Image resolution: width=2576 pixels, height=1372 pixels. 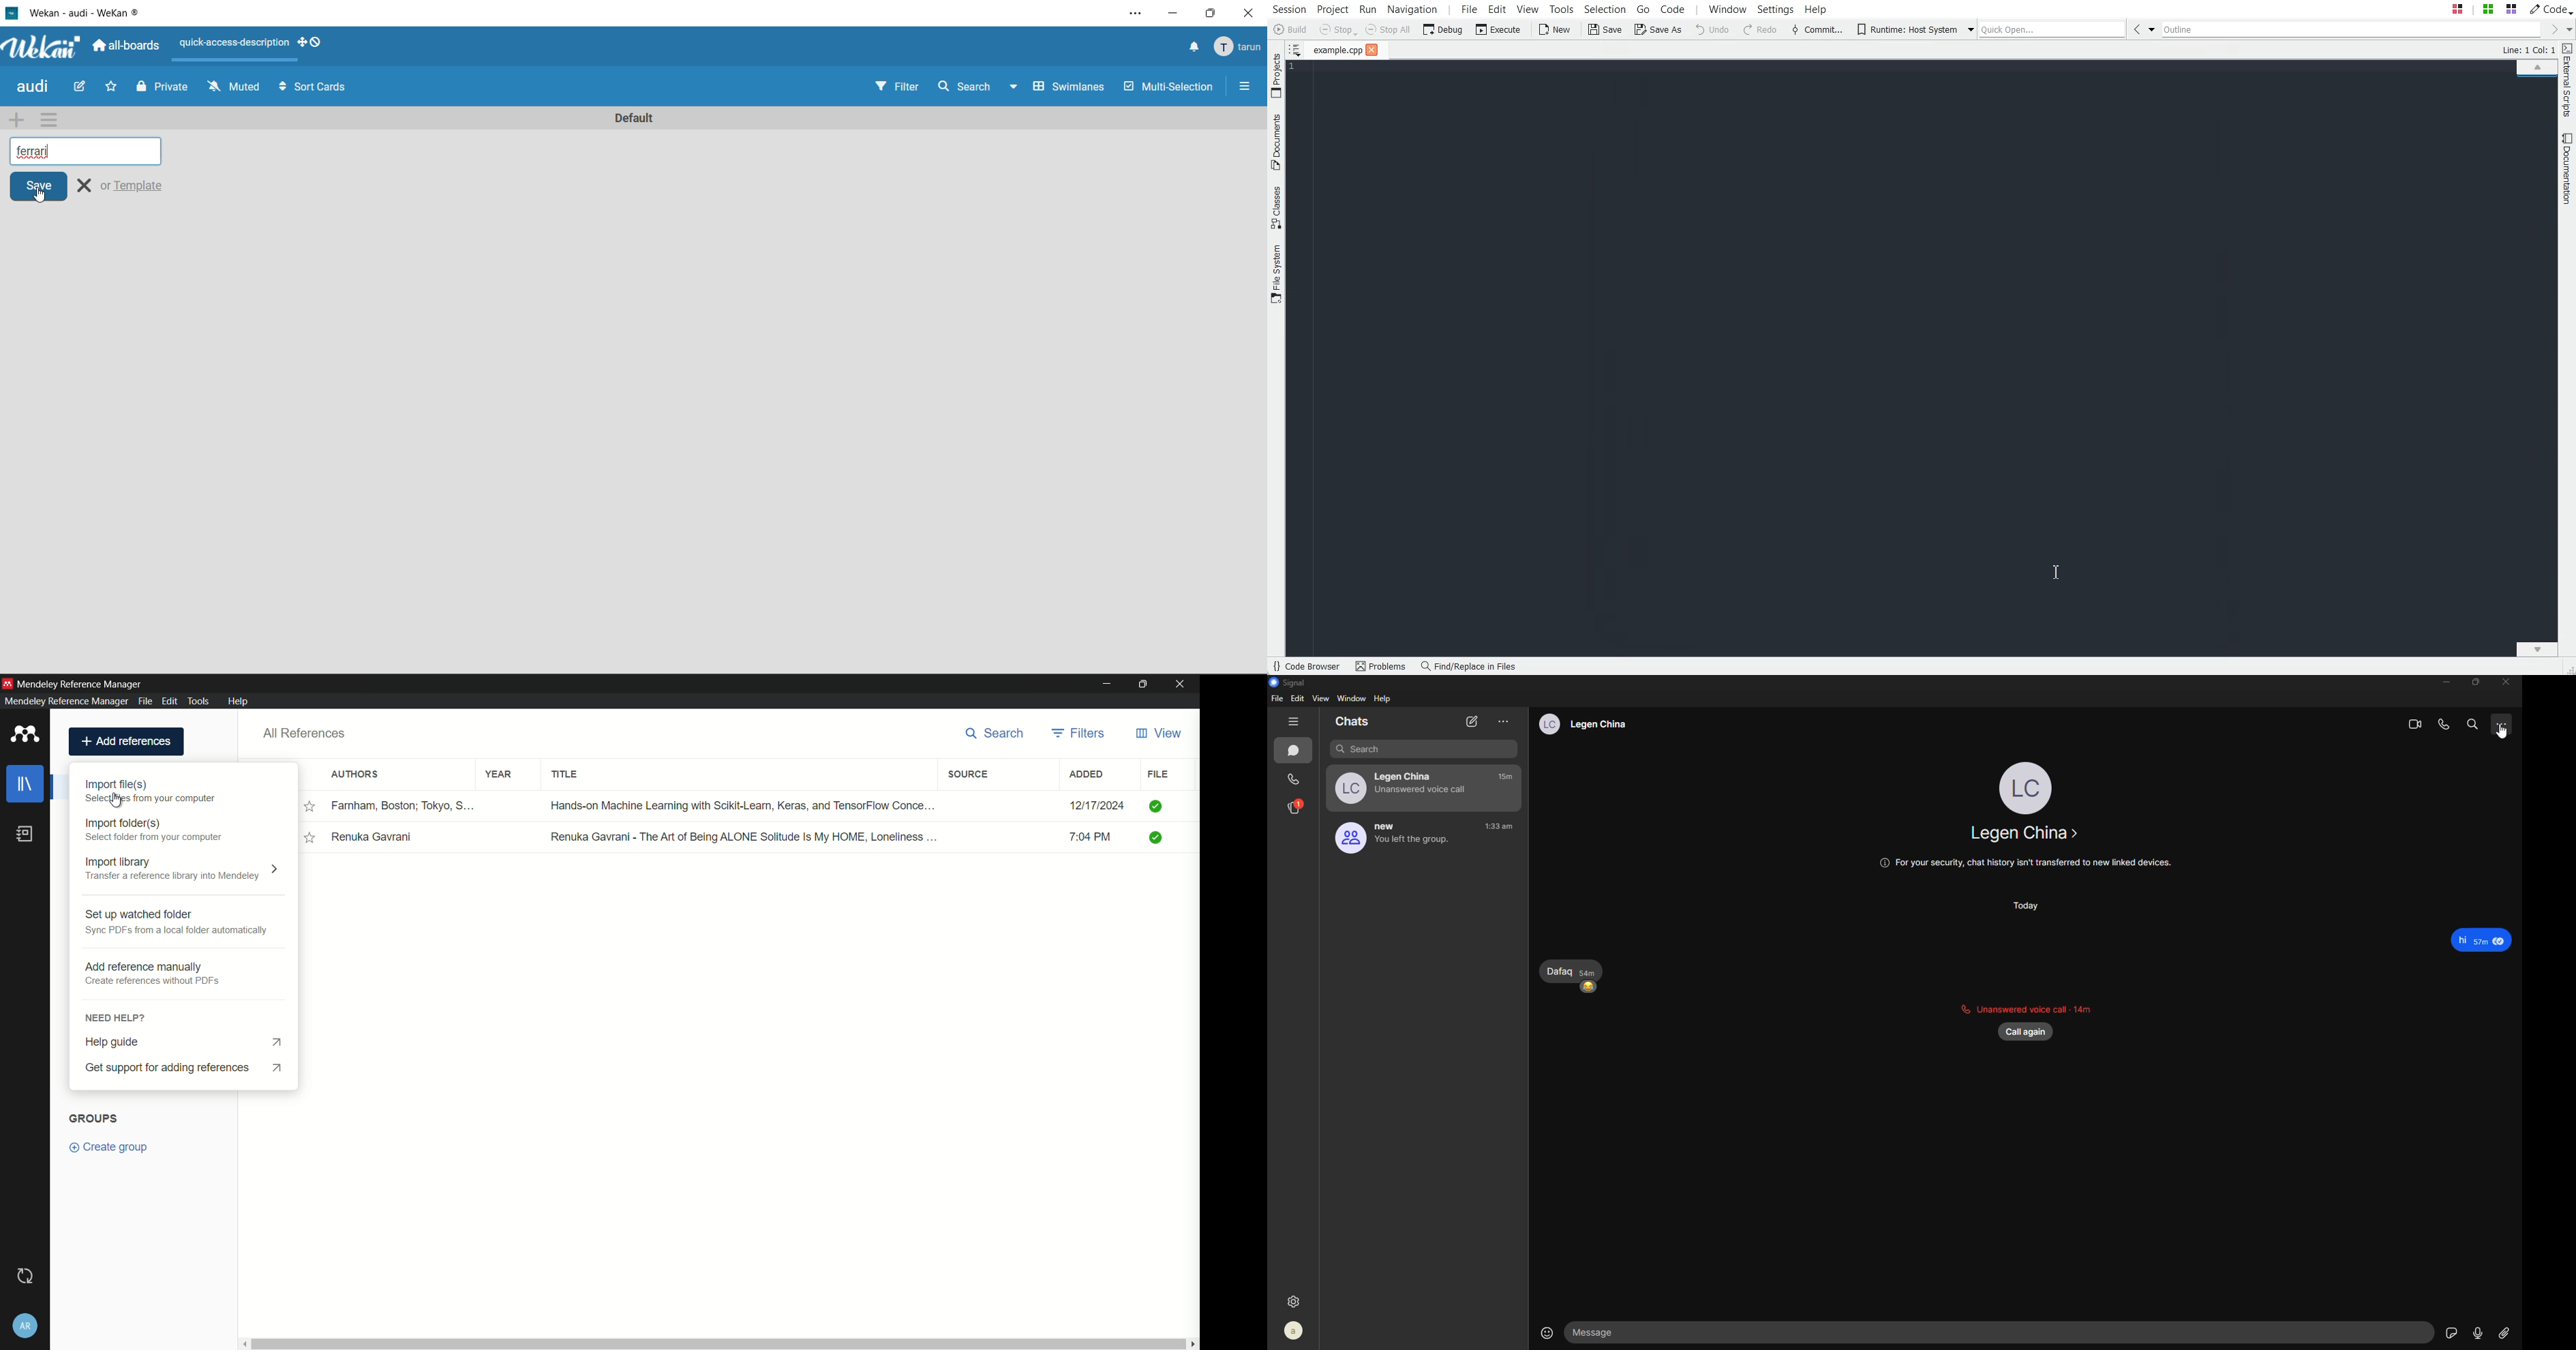 I want to click on call again, so click(x=2031, y=1033).